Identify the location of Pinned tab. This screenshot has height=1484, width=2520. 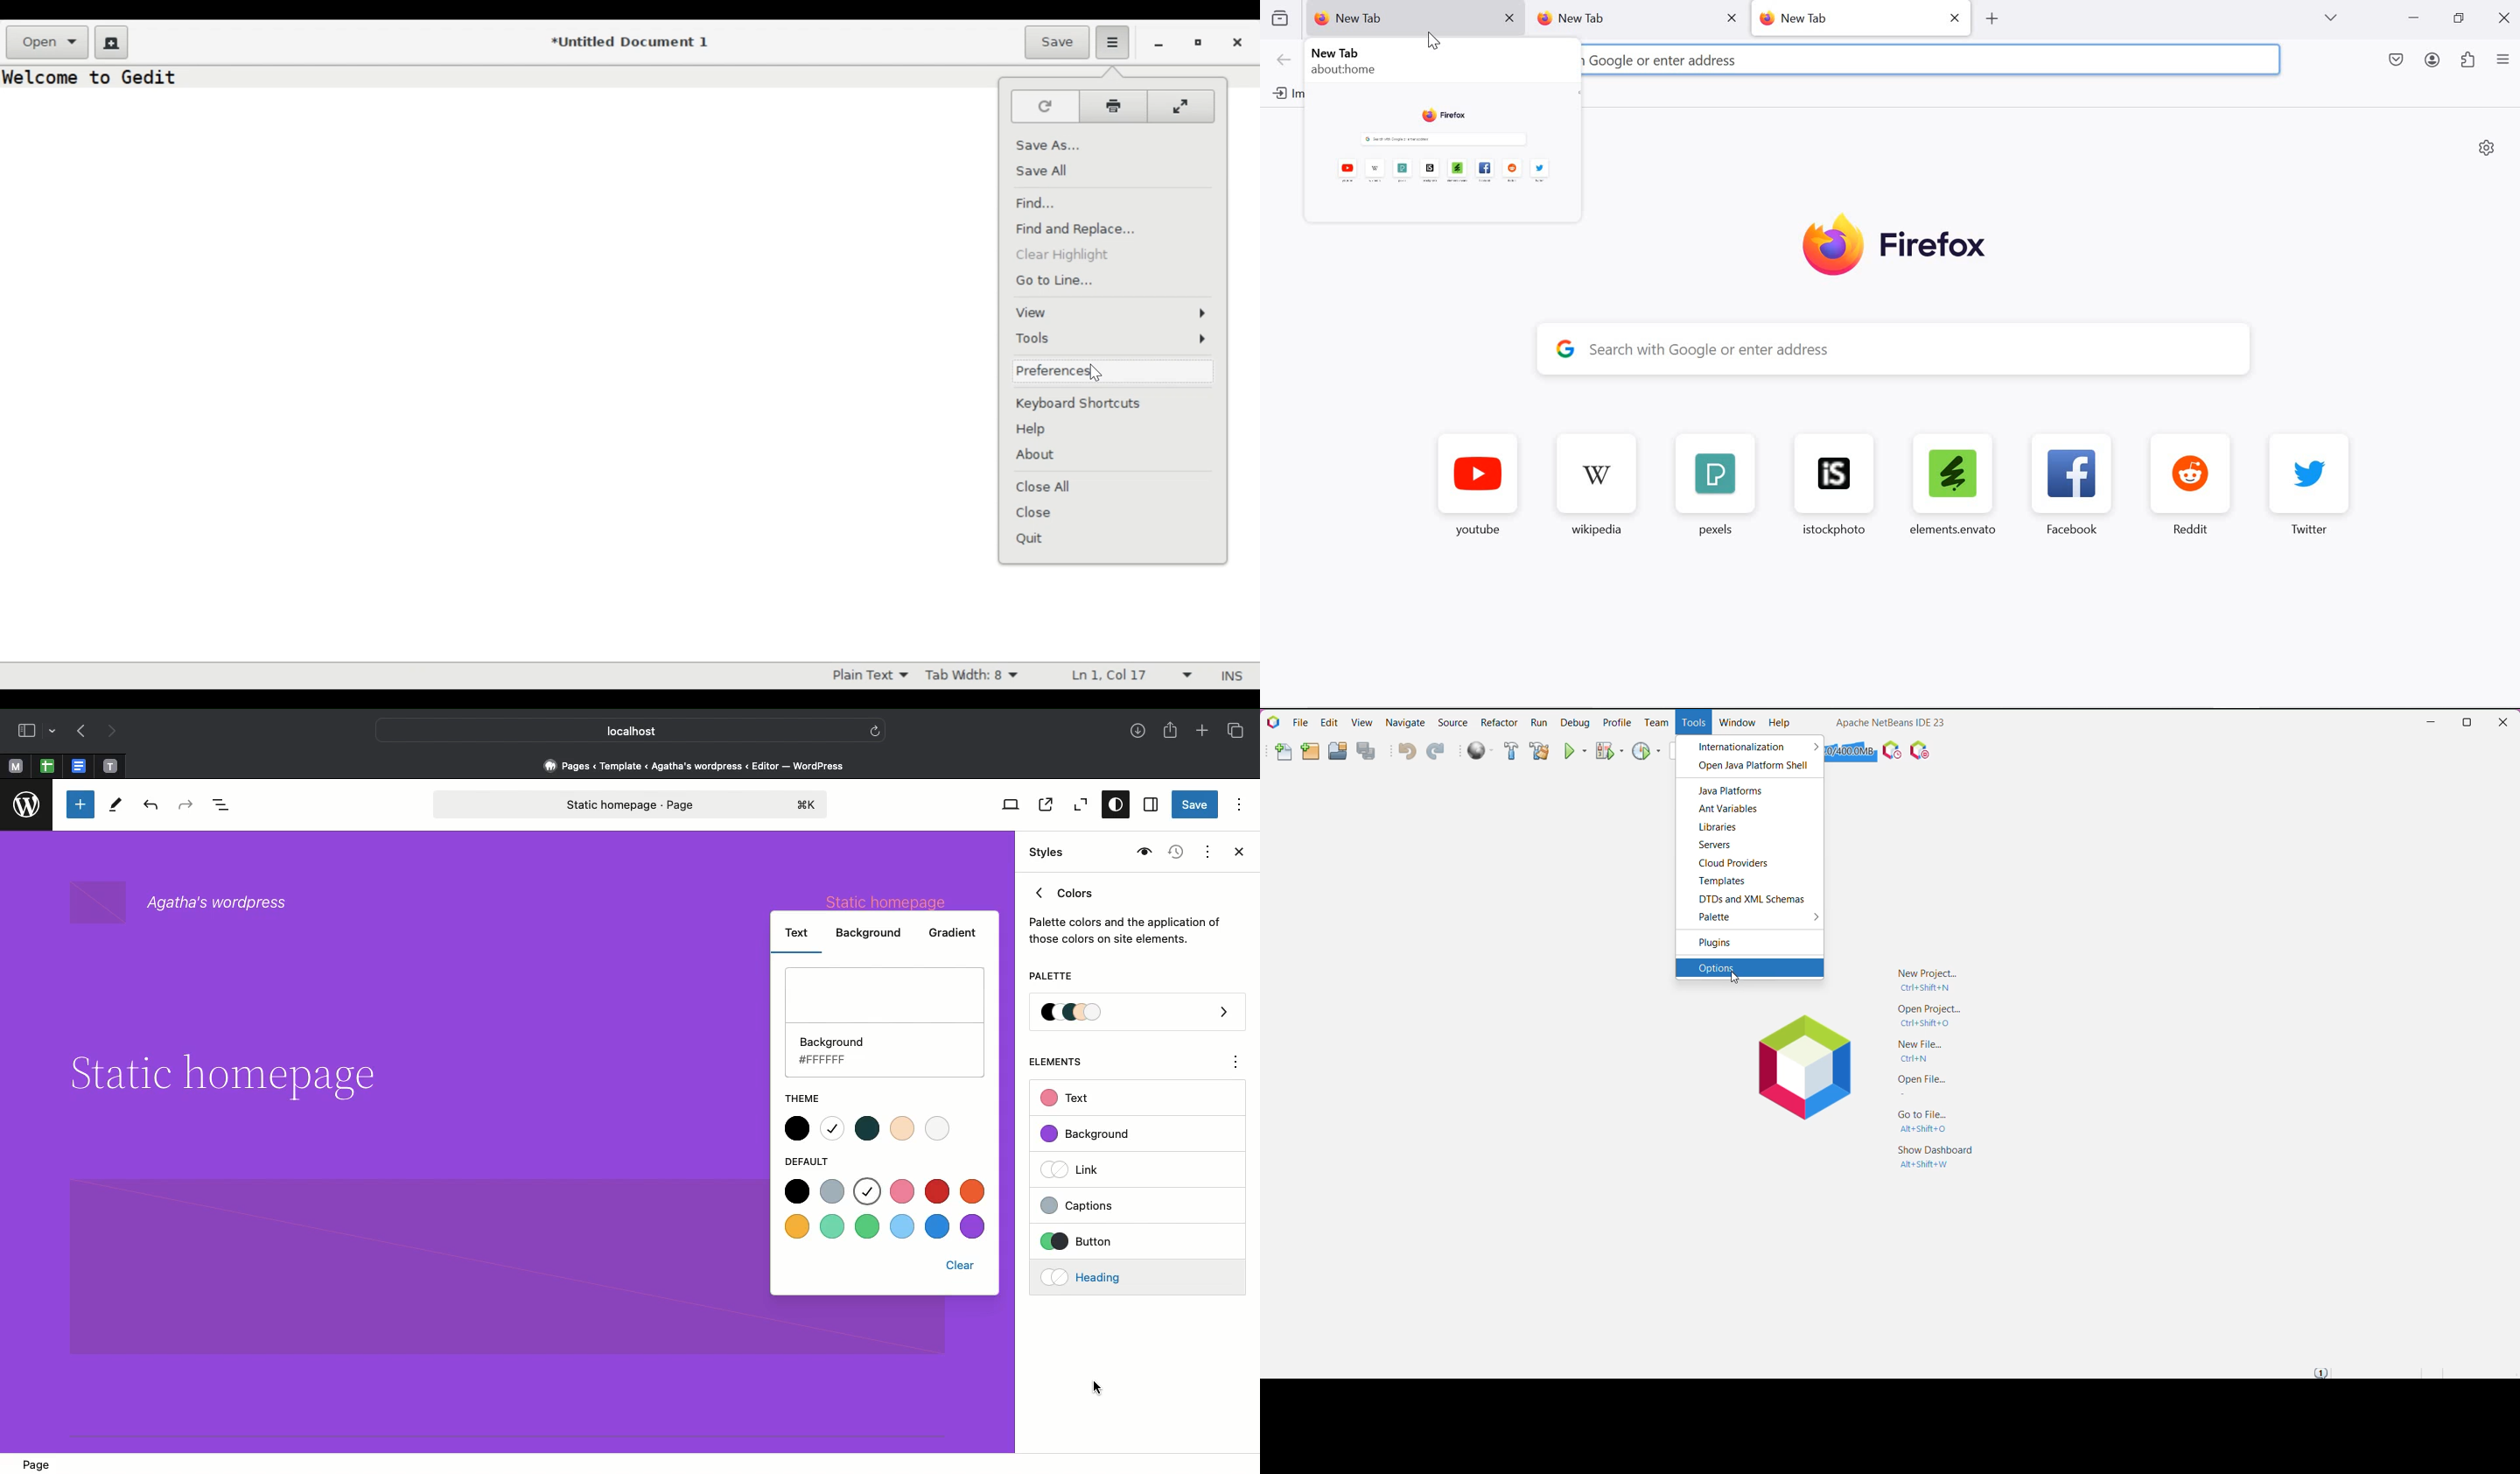
(15, 767).